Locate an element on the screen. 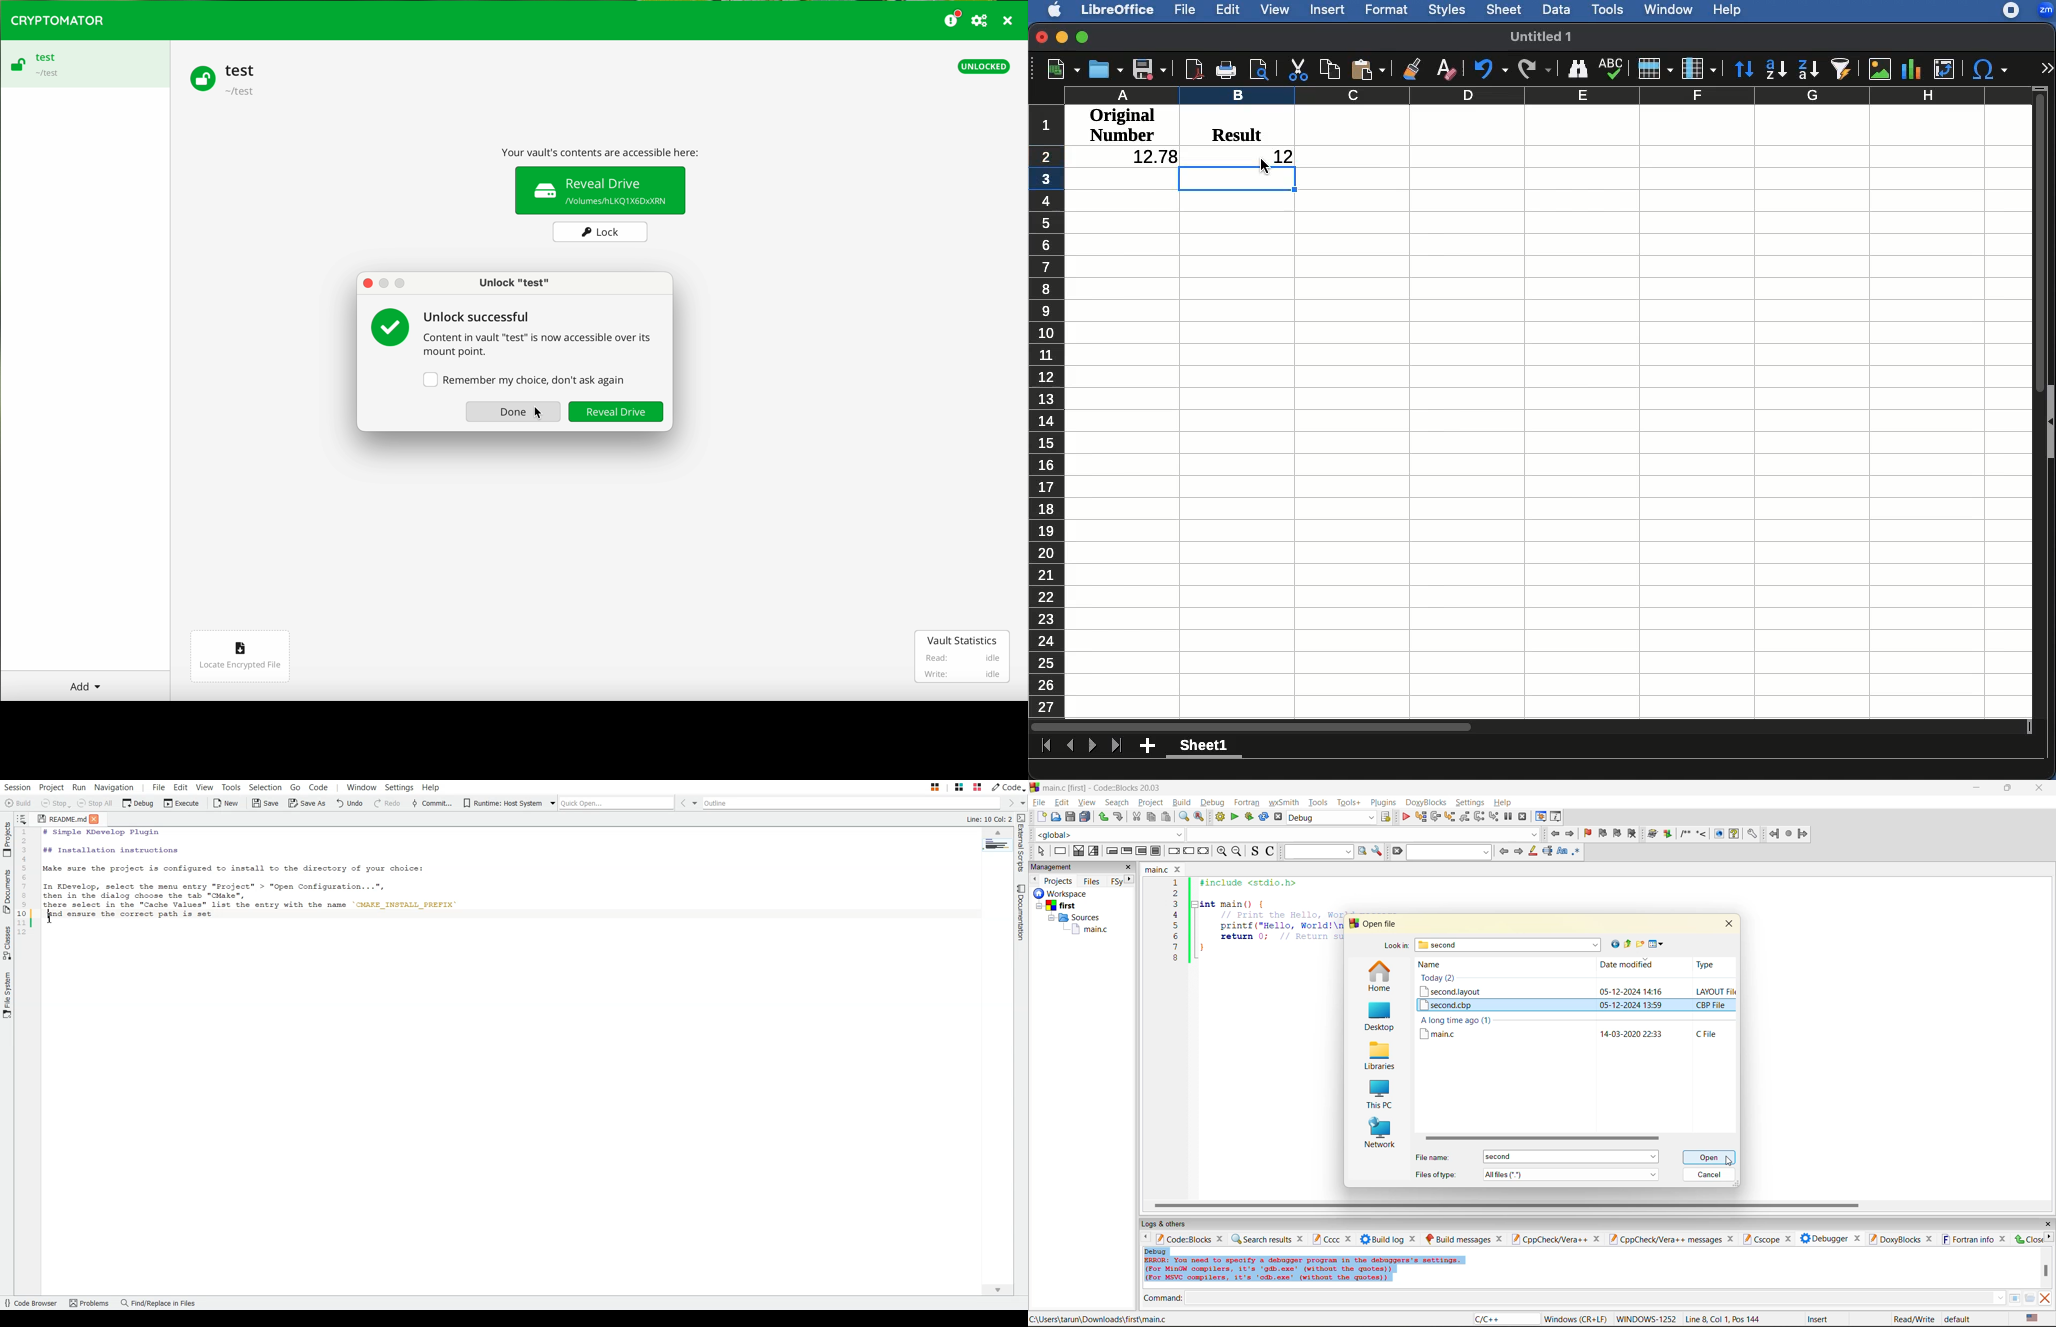  cancel is located at coordinates (1710, 1176).